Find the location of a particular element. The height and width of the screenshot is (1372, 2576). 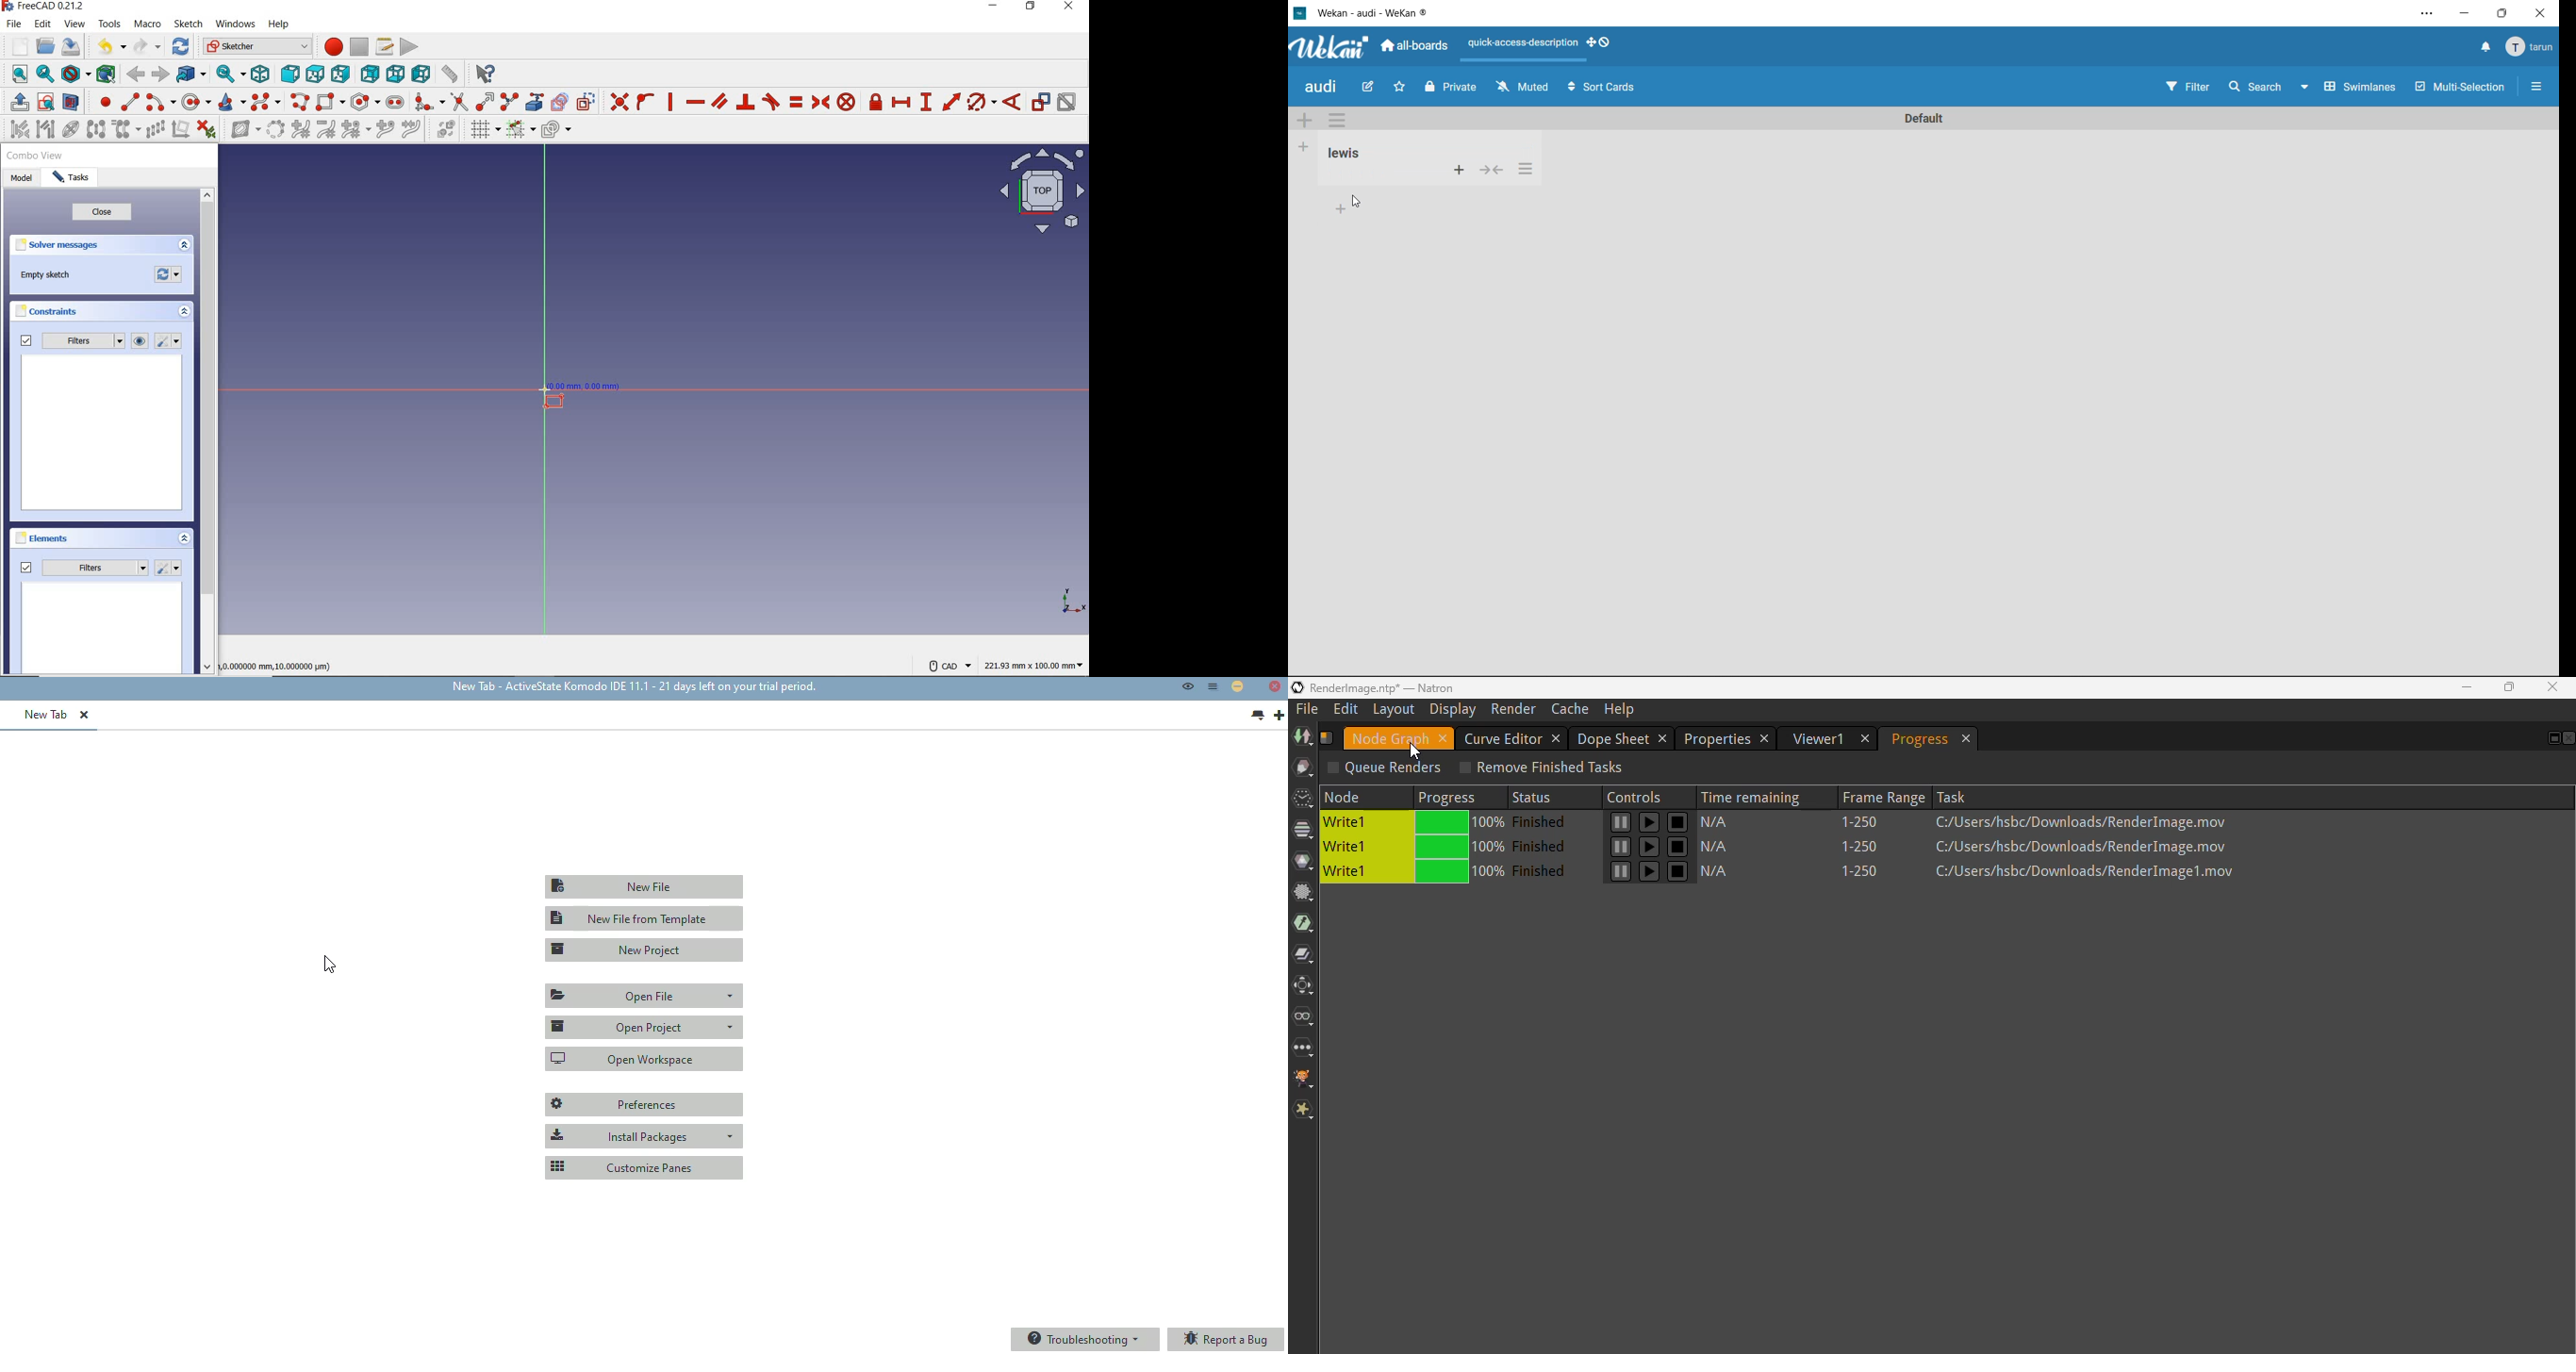

tarun is located at coordinates (2532, 50).